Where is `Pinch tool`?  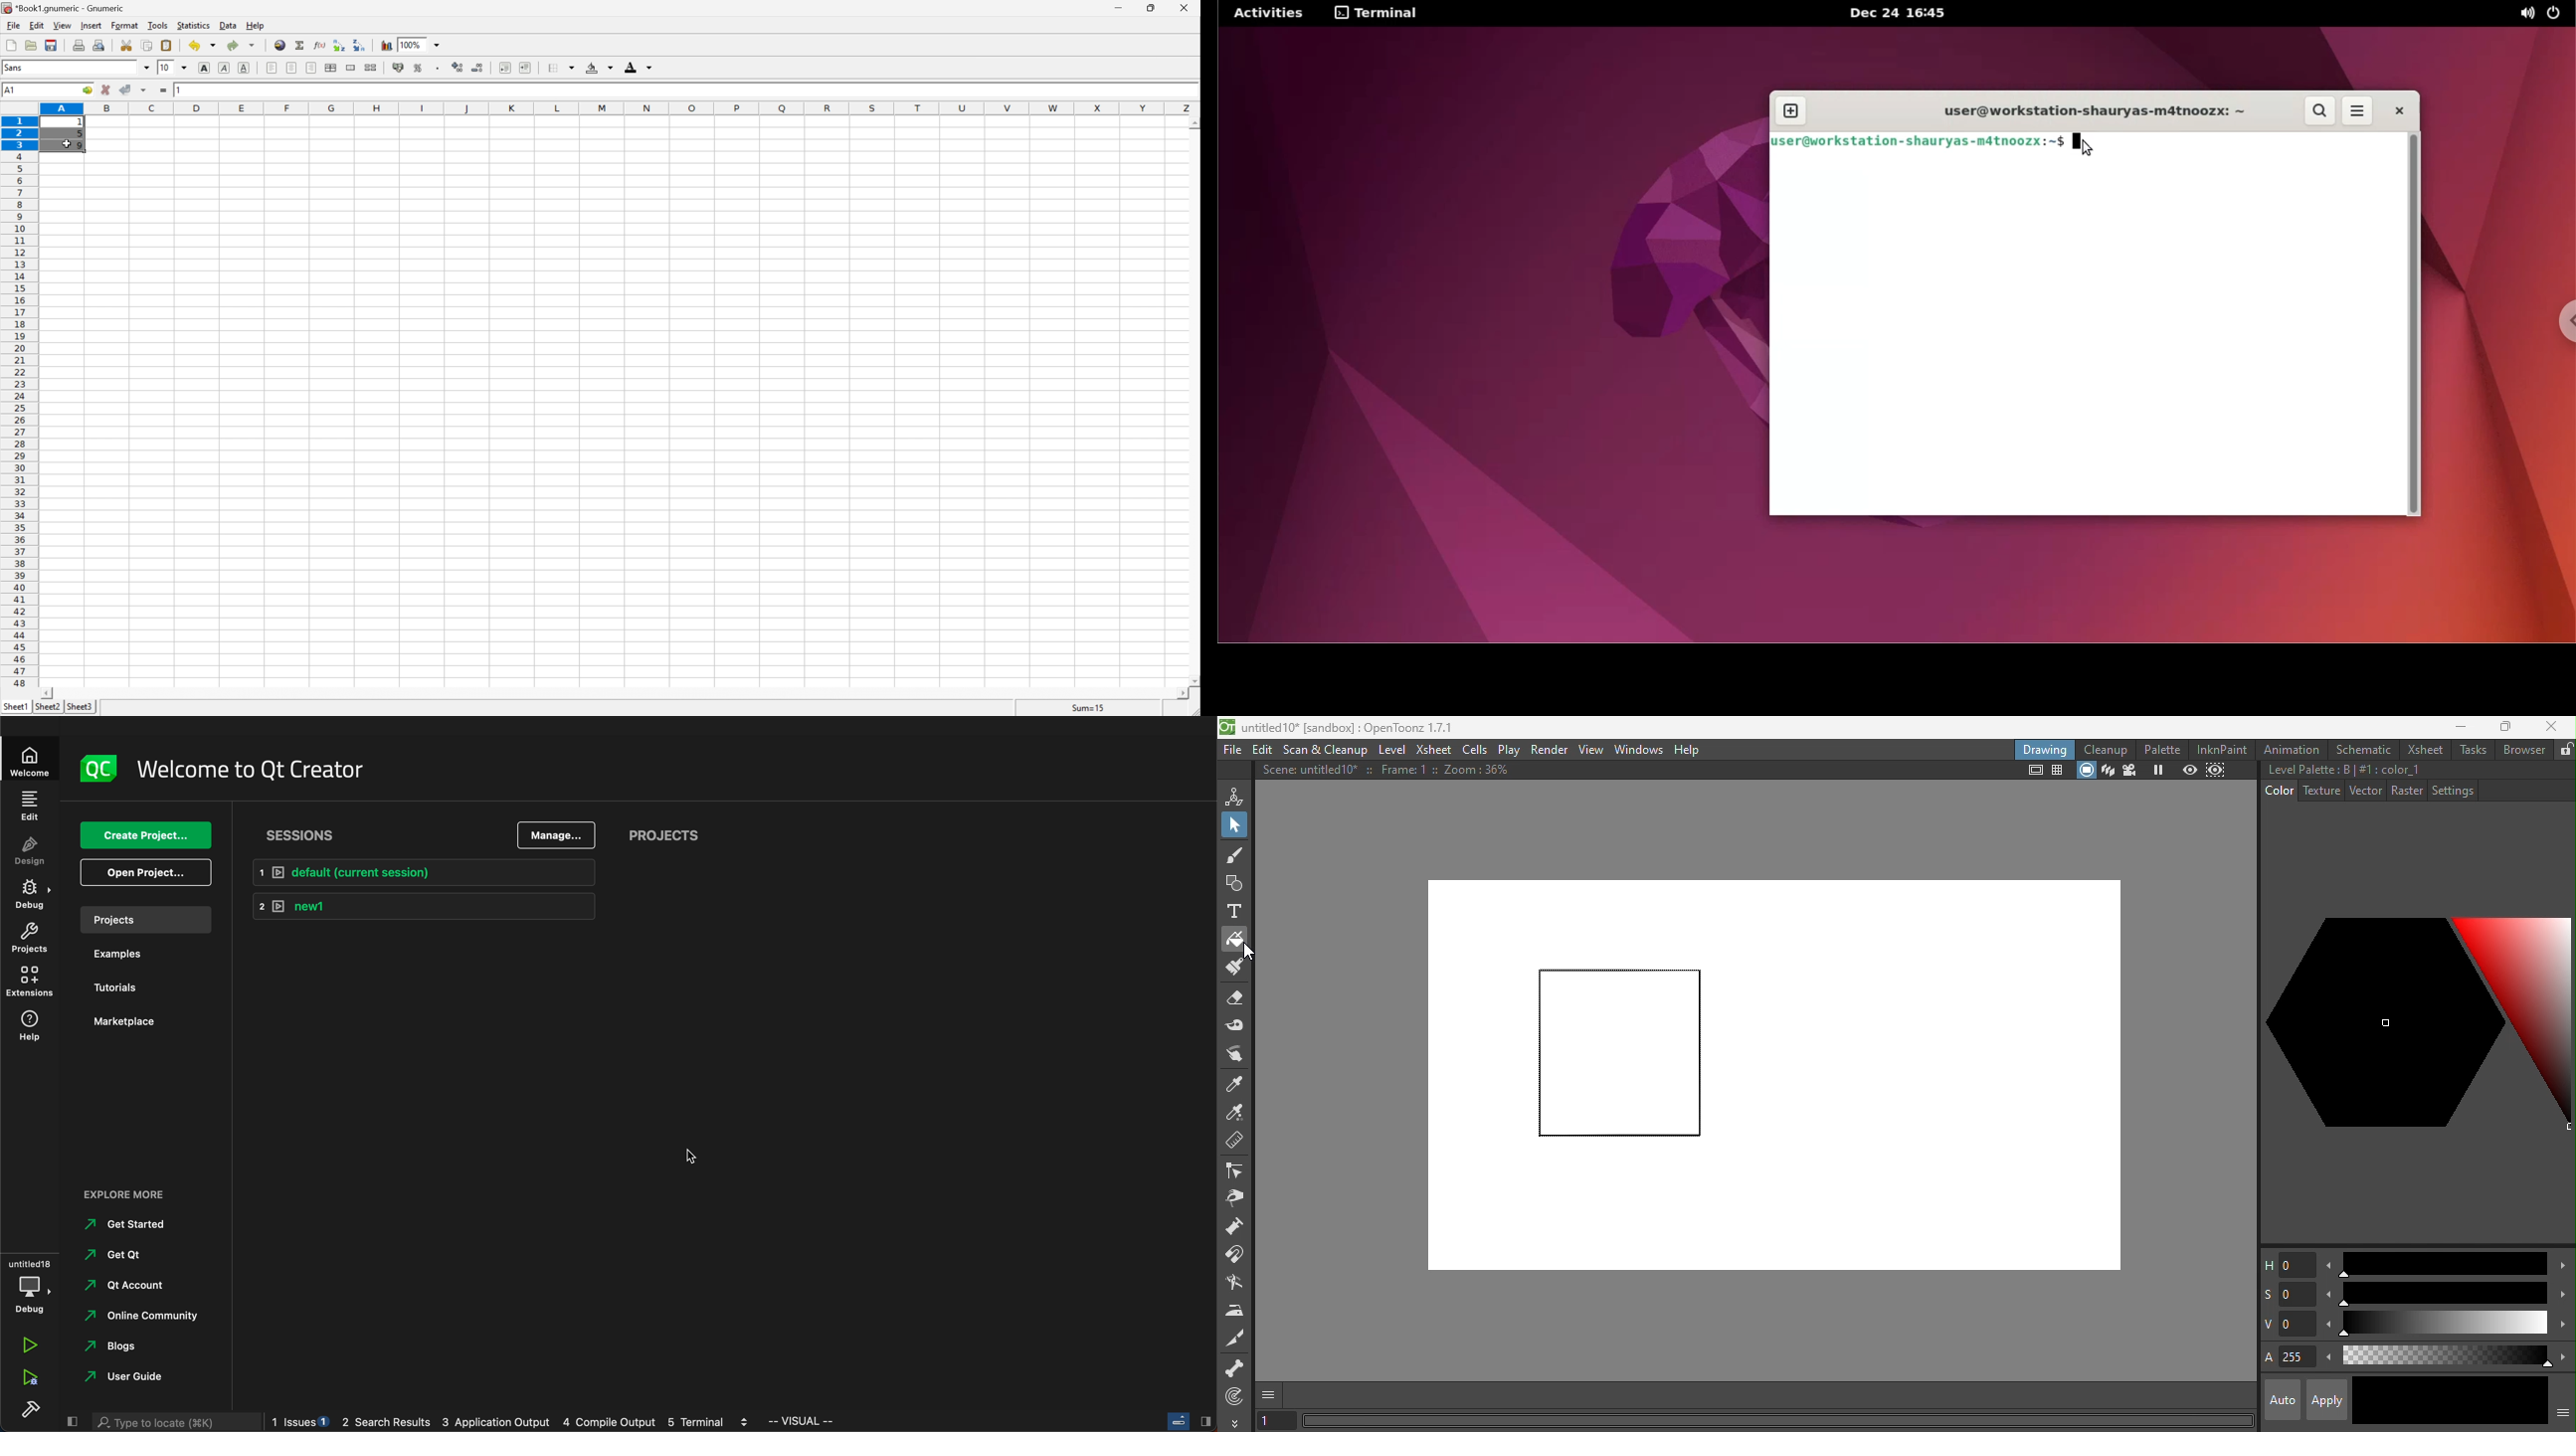 Pinch tool is located at coordinates (1238, 1197).